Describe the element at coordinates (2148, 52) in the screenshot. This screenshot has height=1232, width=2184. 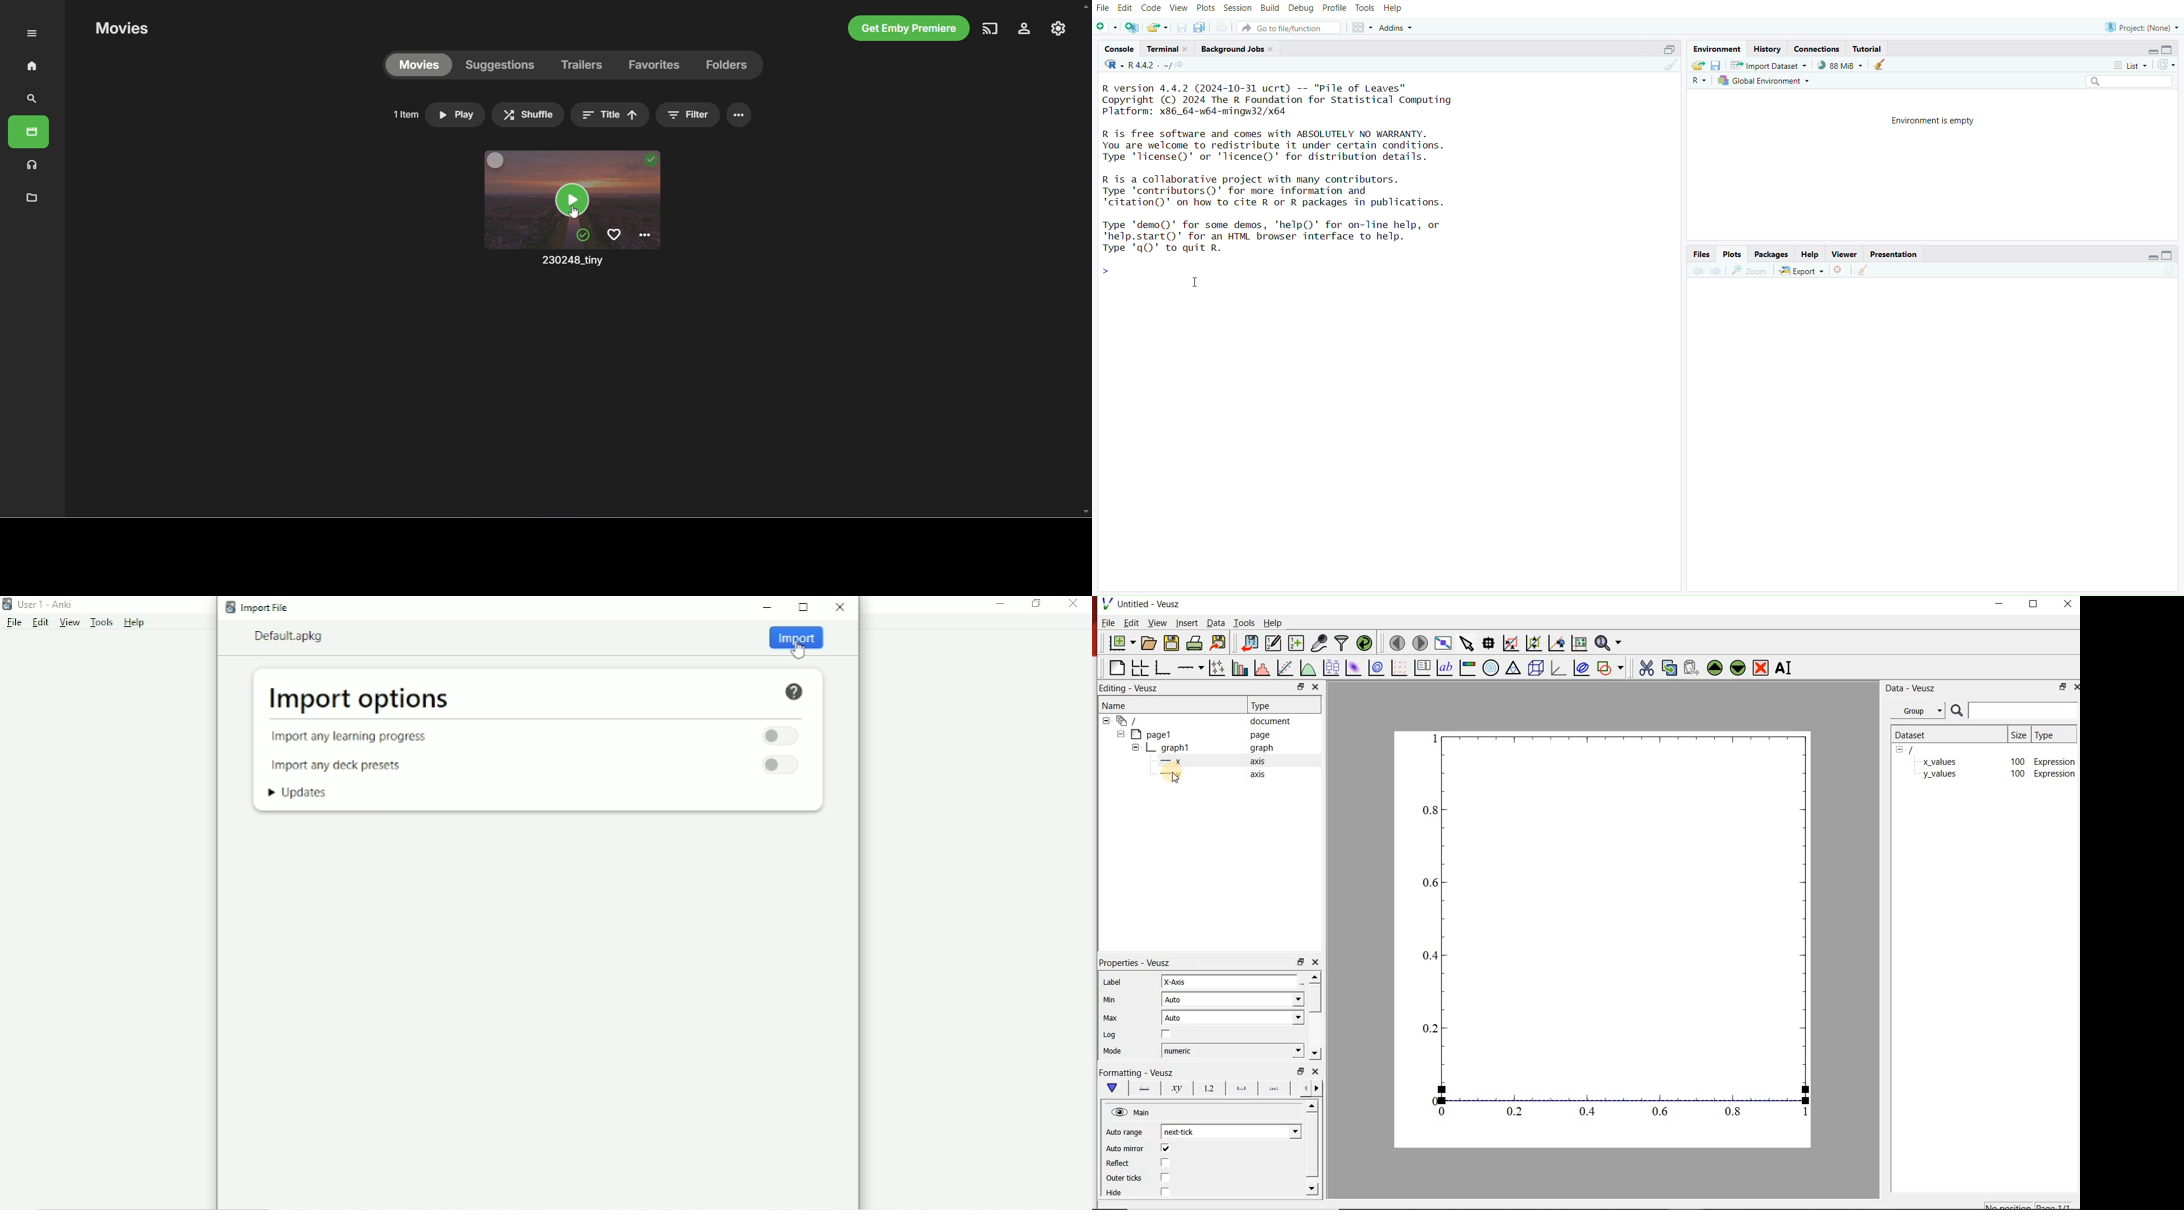
I see `expand` at that location.